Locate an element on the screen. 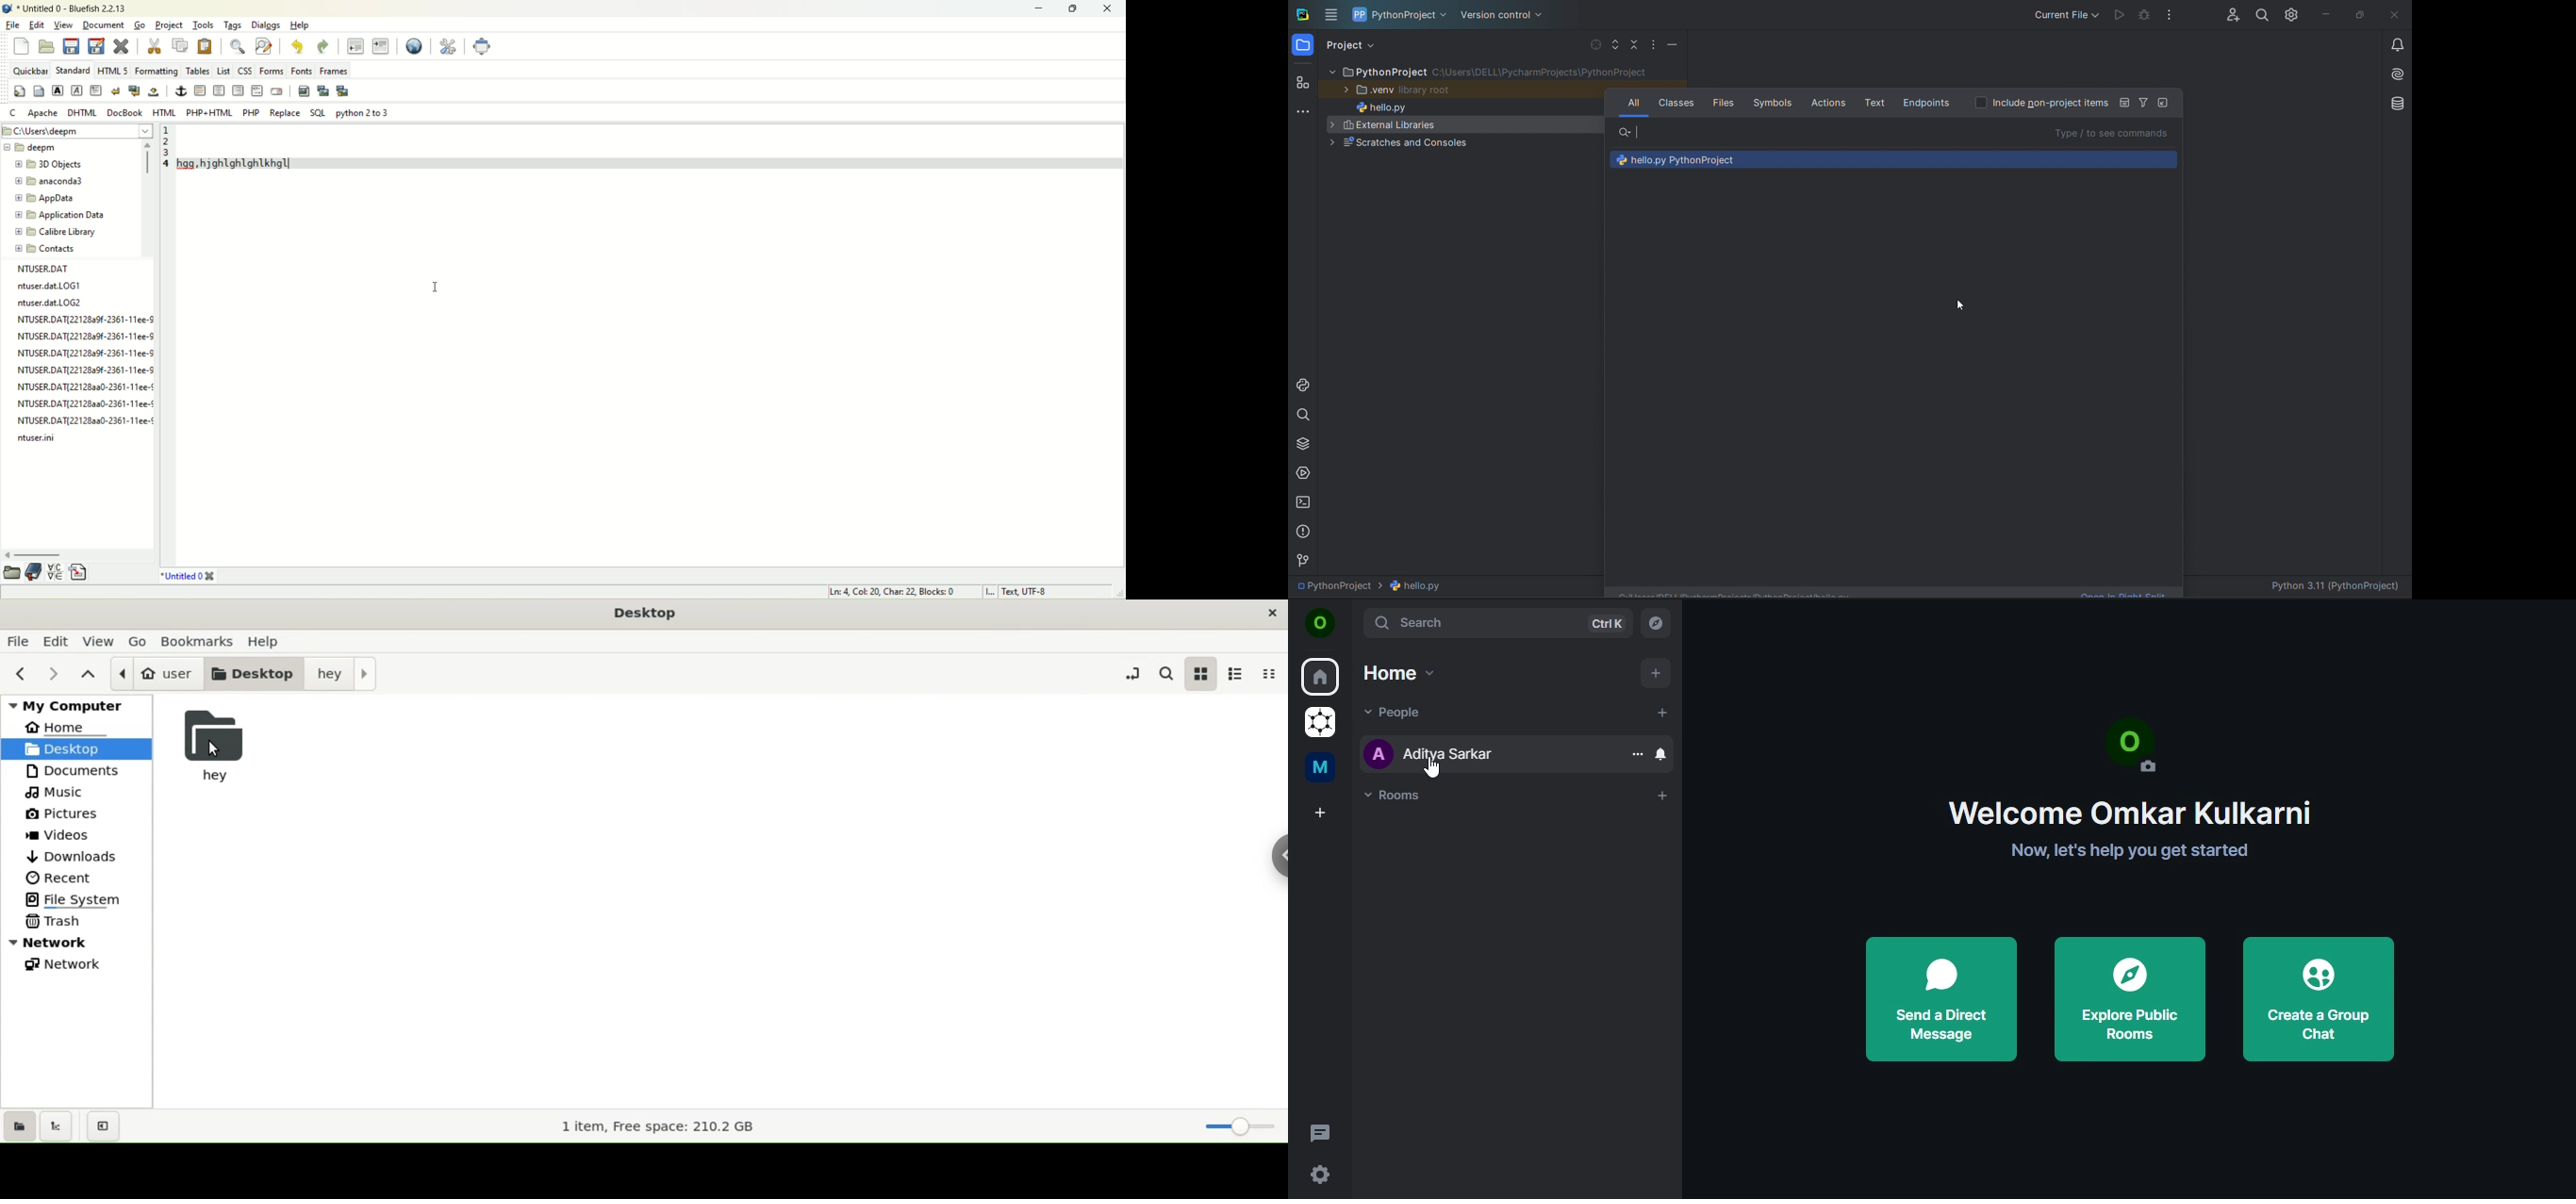  horizontal rule is located at coordinates (200, 90).